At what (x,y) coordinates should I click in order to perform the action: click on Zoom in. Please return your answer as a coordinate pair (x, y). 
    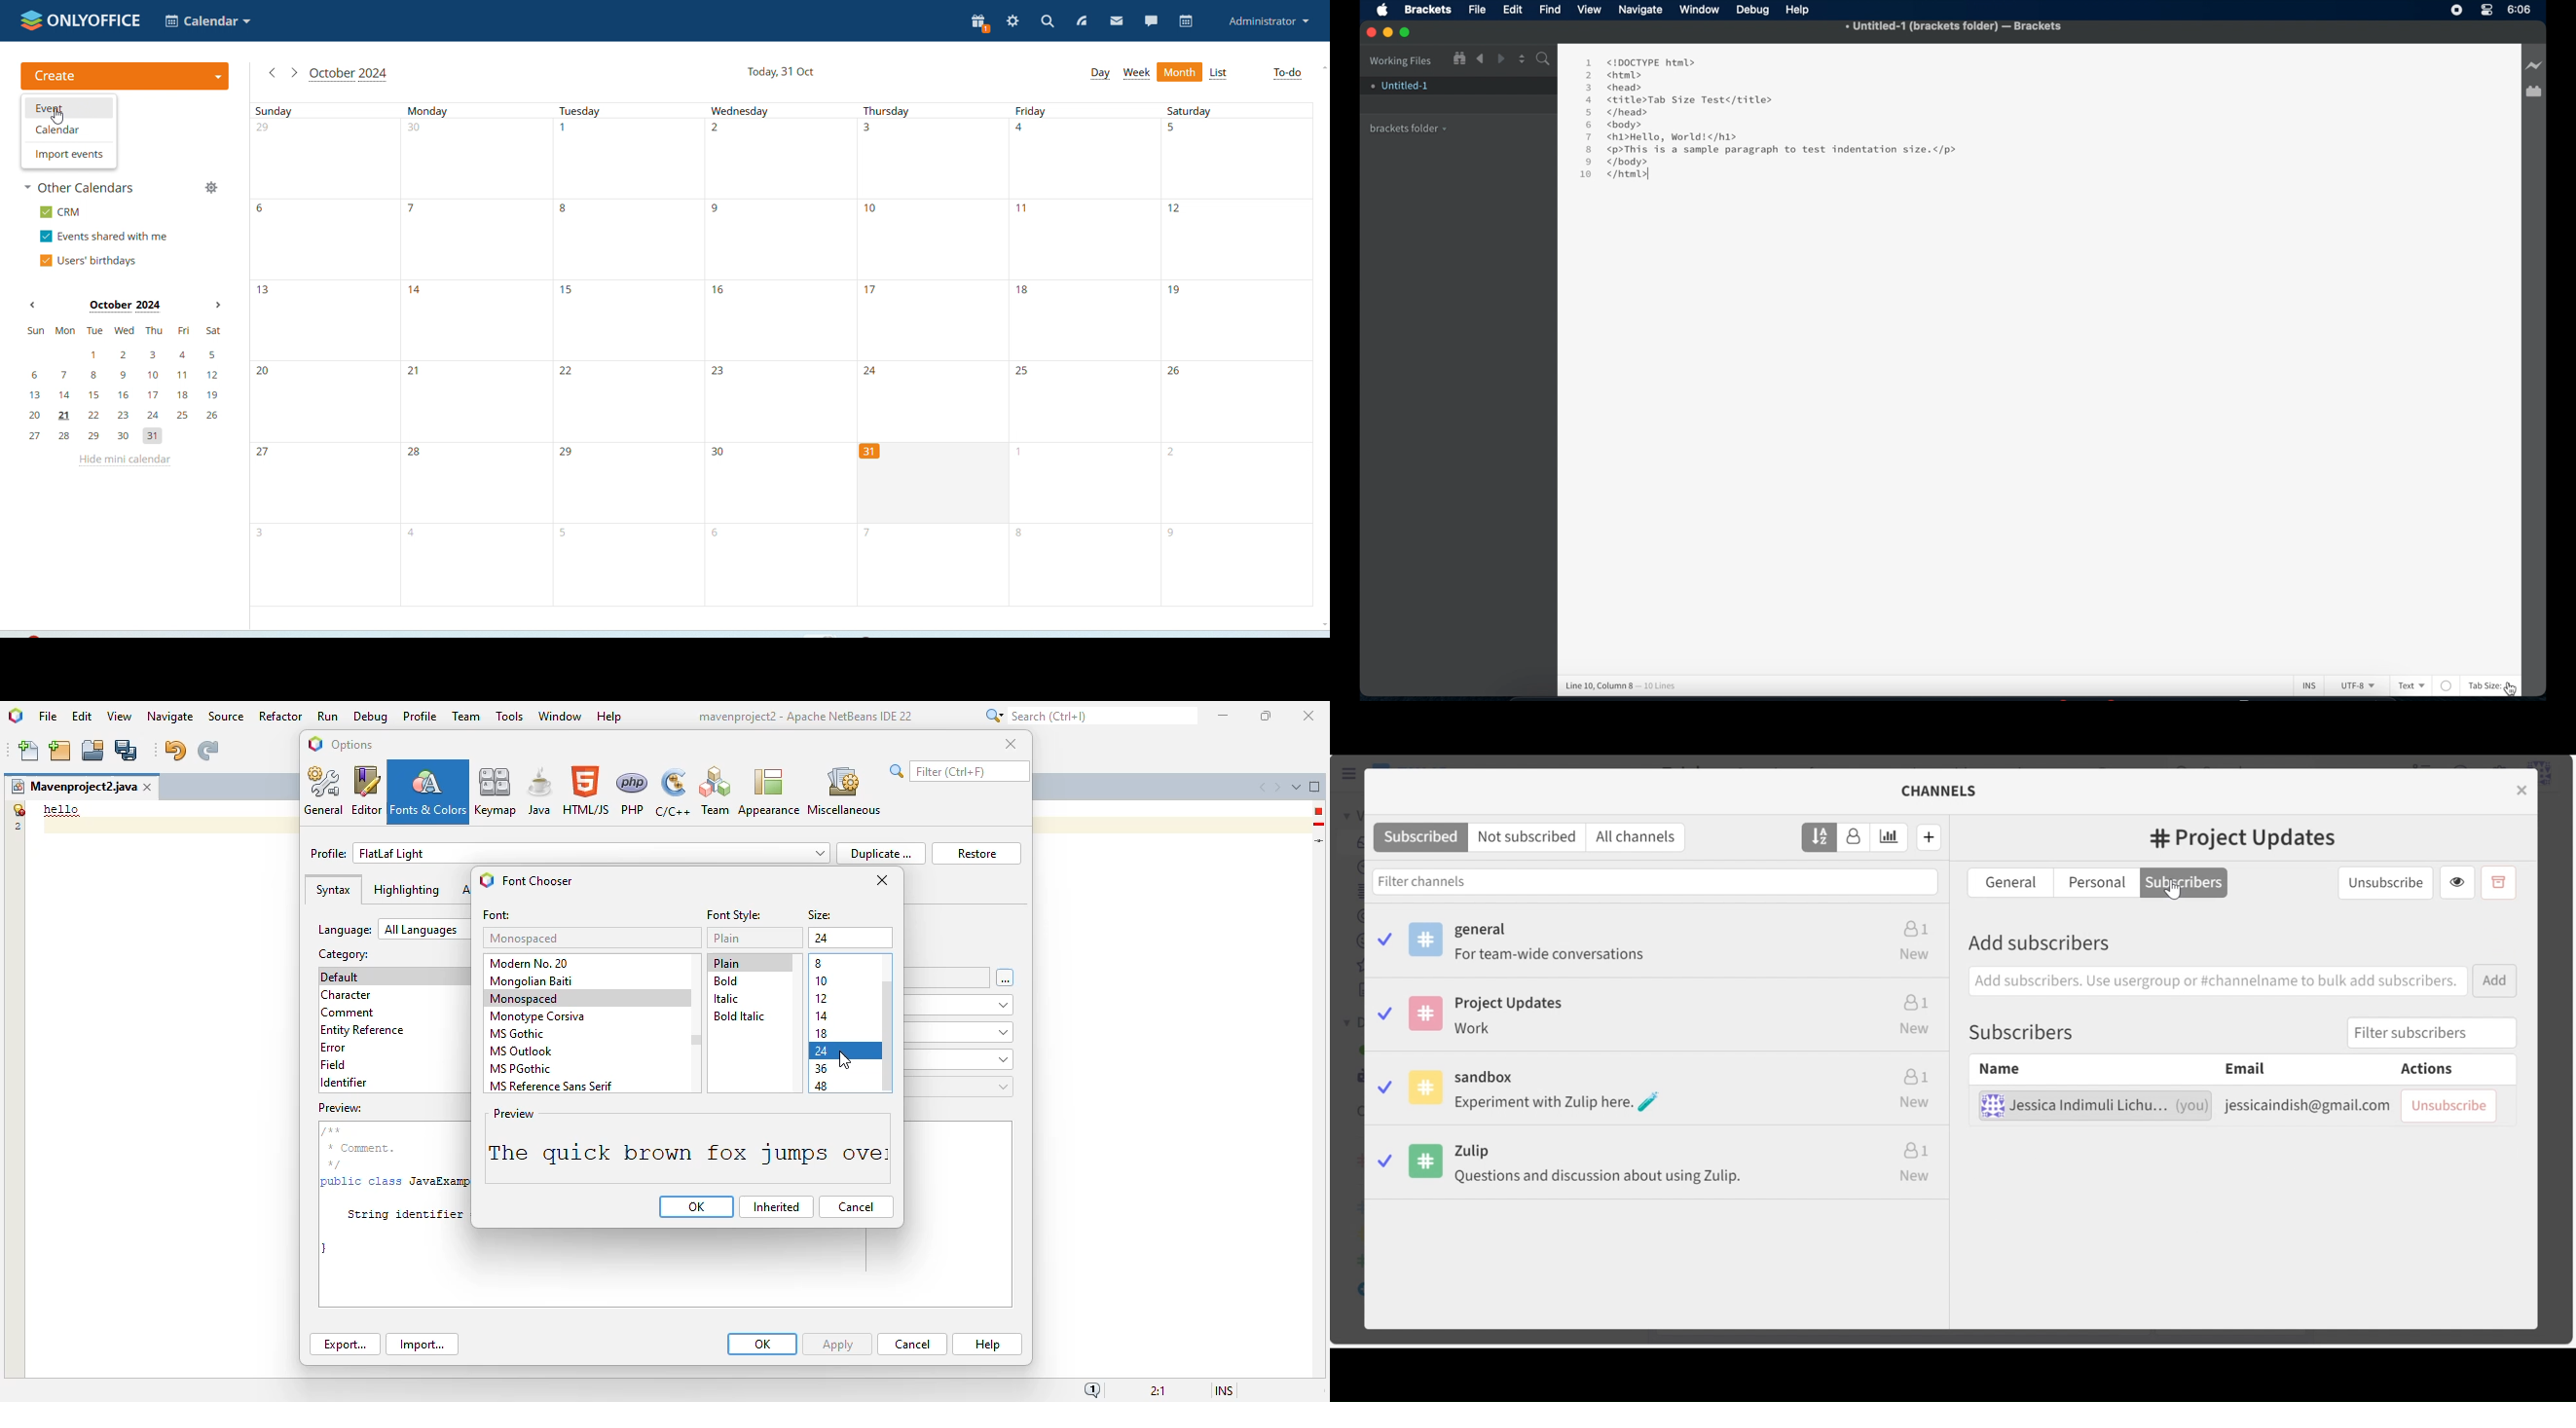
    Looking at the image, I should click on (1458, 58).